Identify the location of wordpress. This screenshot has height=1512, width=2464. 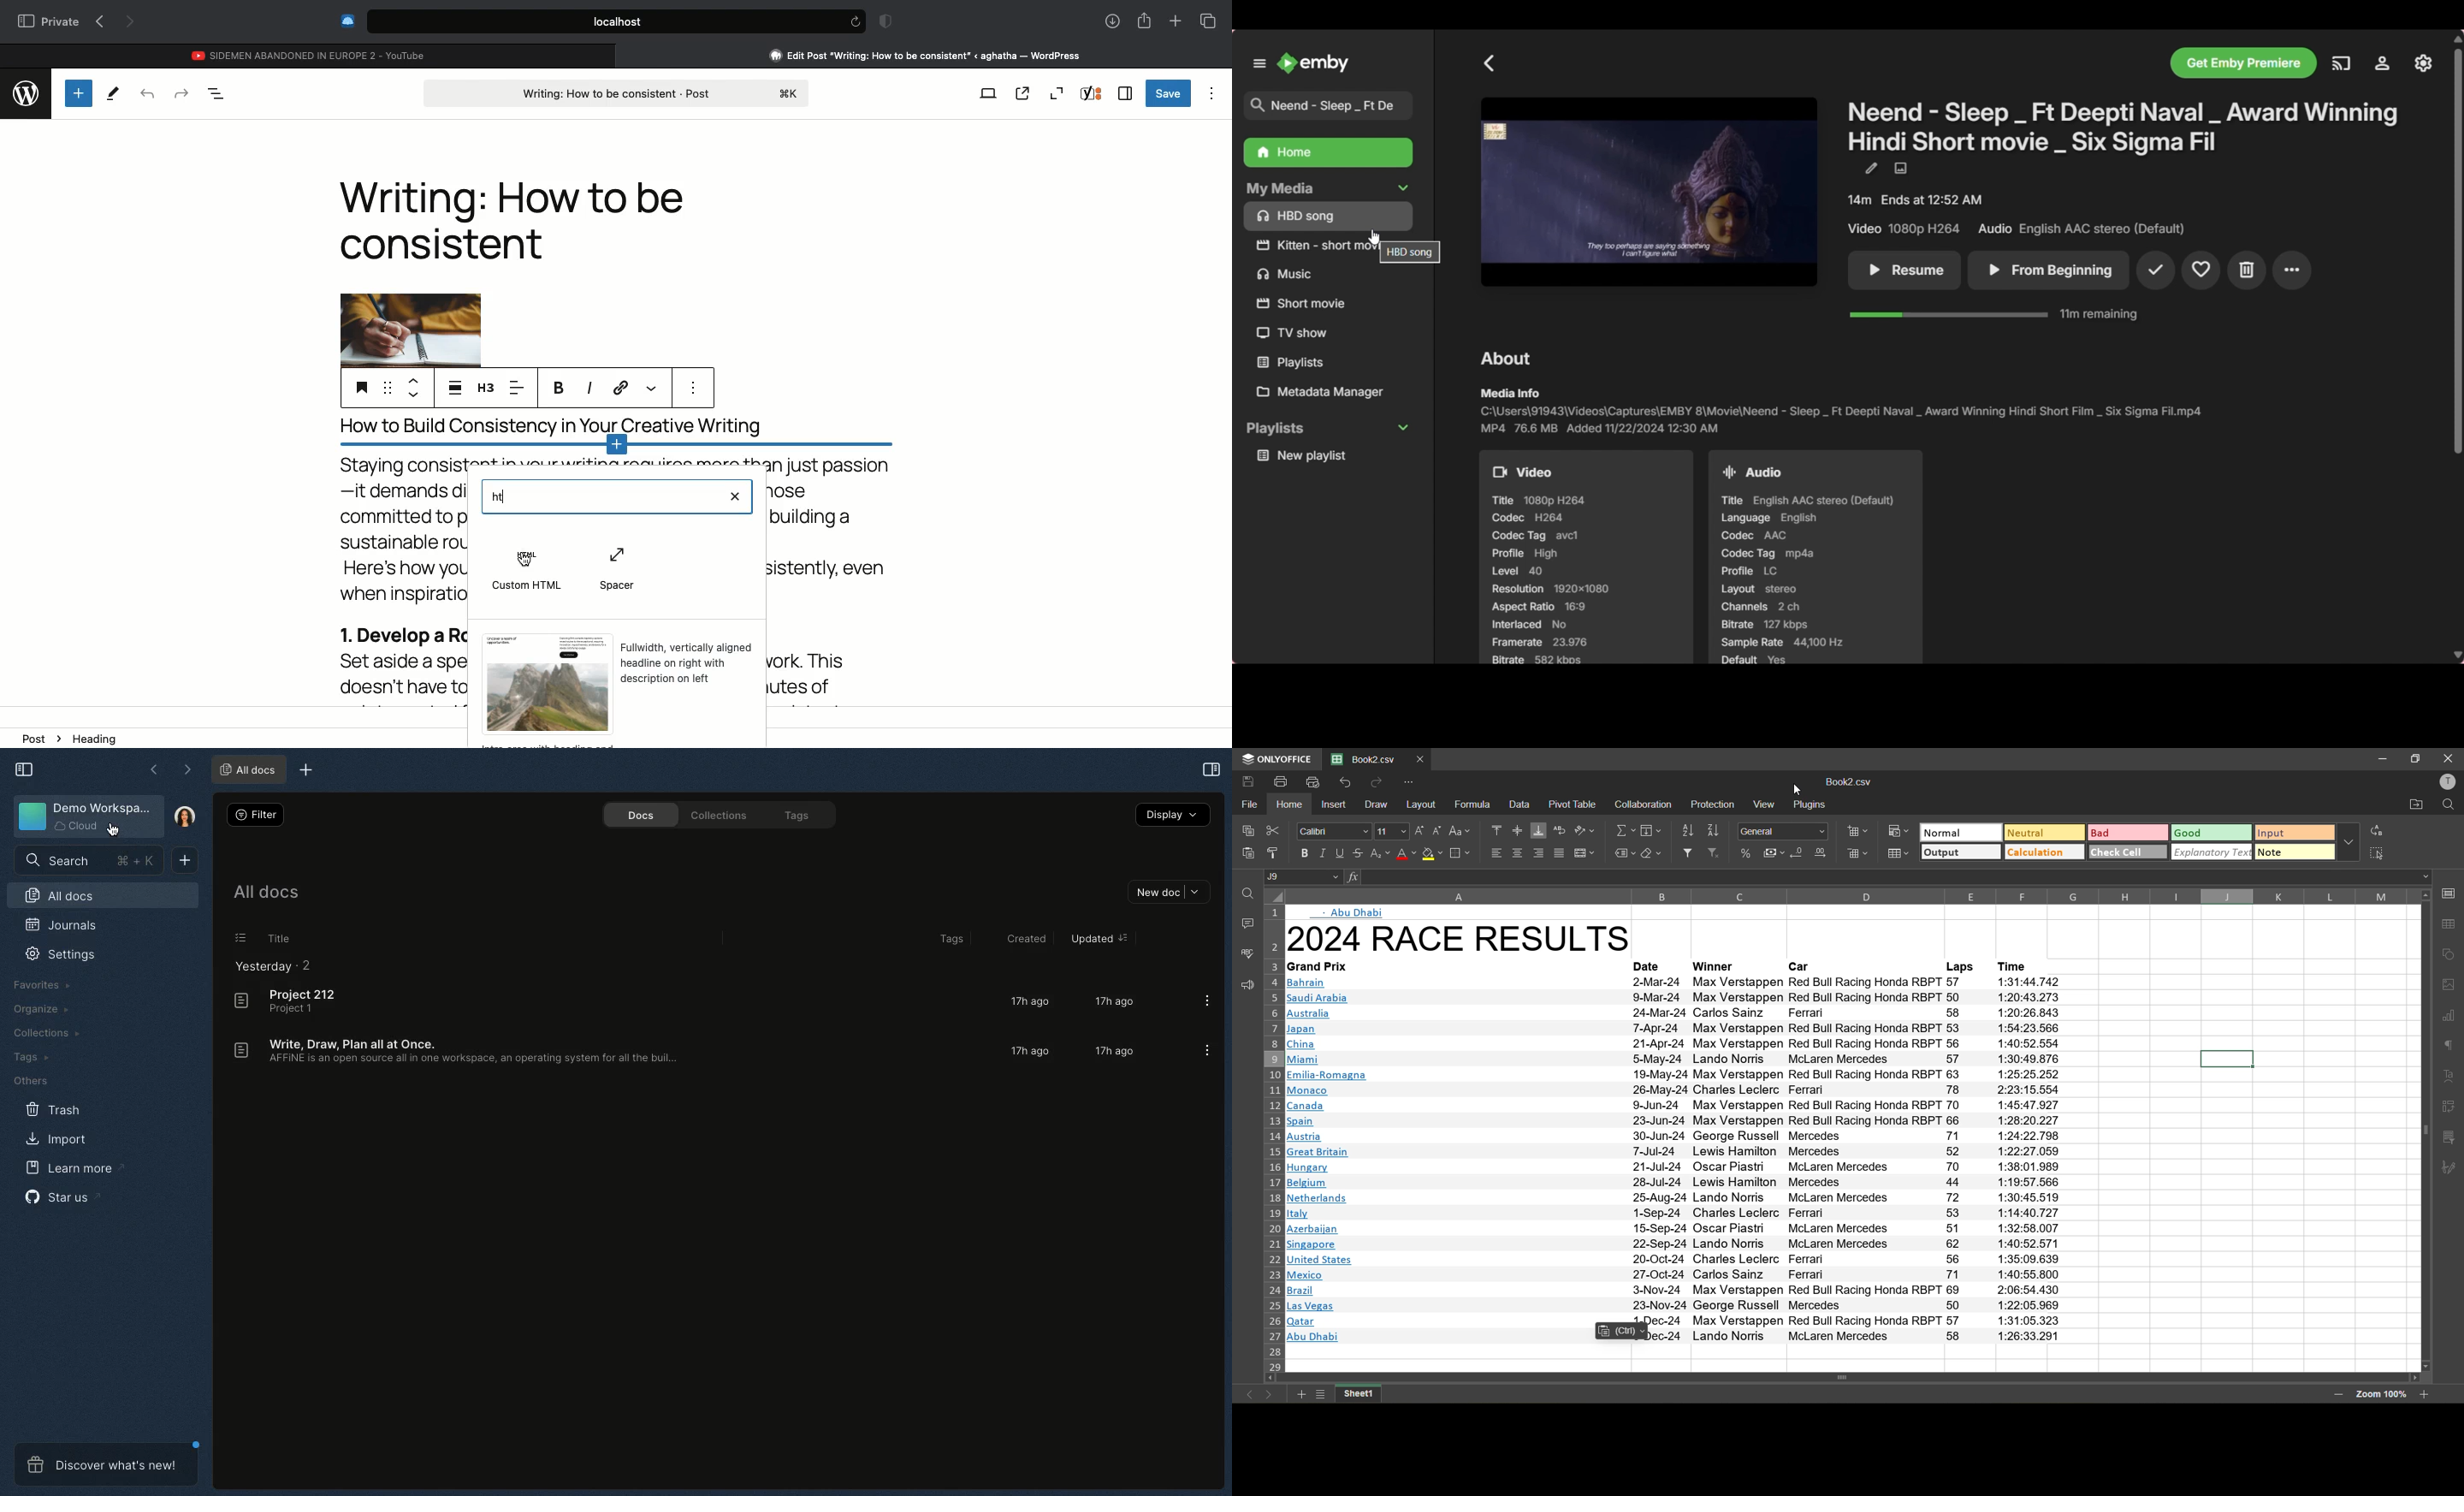
(25, 91).